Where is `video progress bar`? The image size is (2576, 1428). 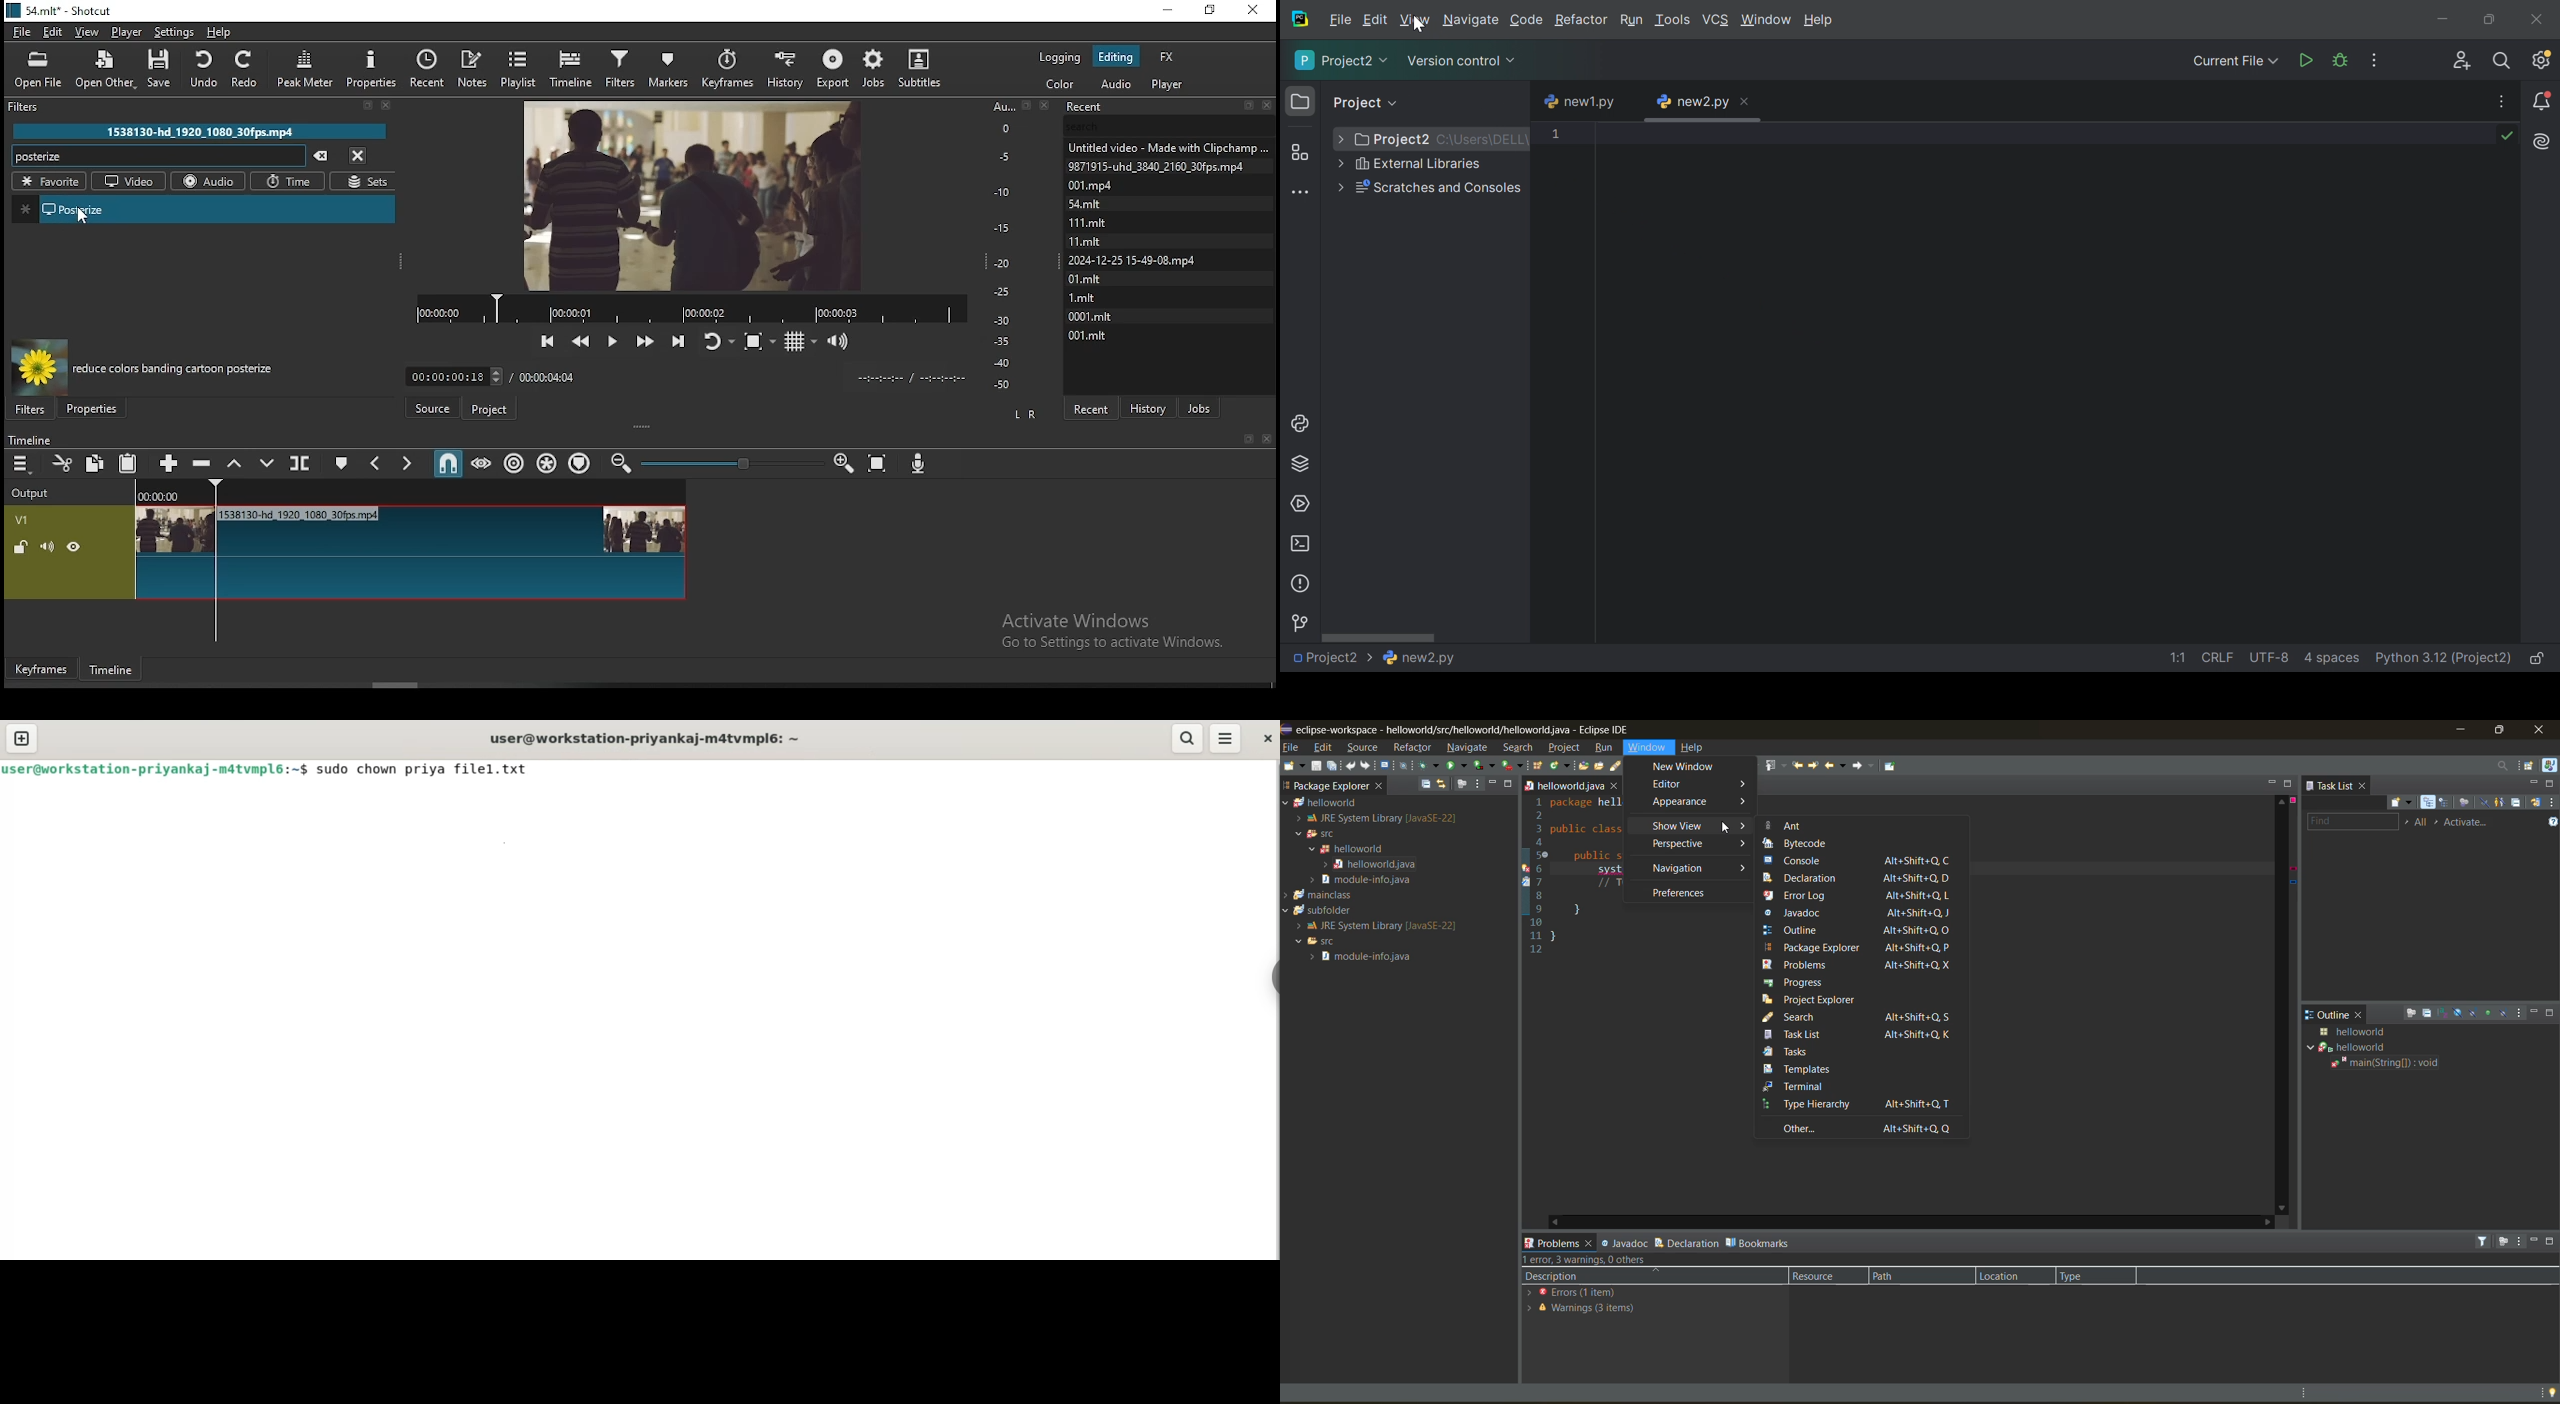 video progress bar is located at coordinates (685, 307).